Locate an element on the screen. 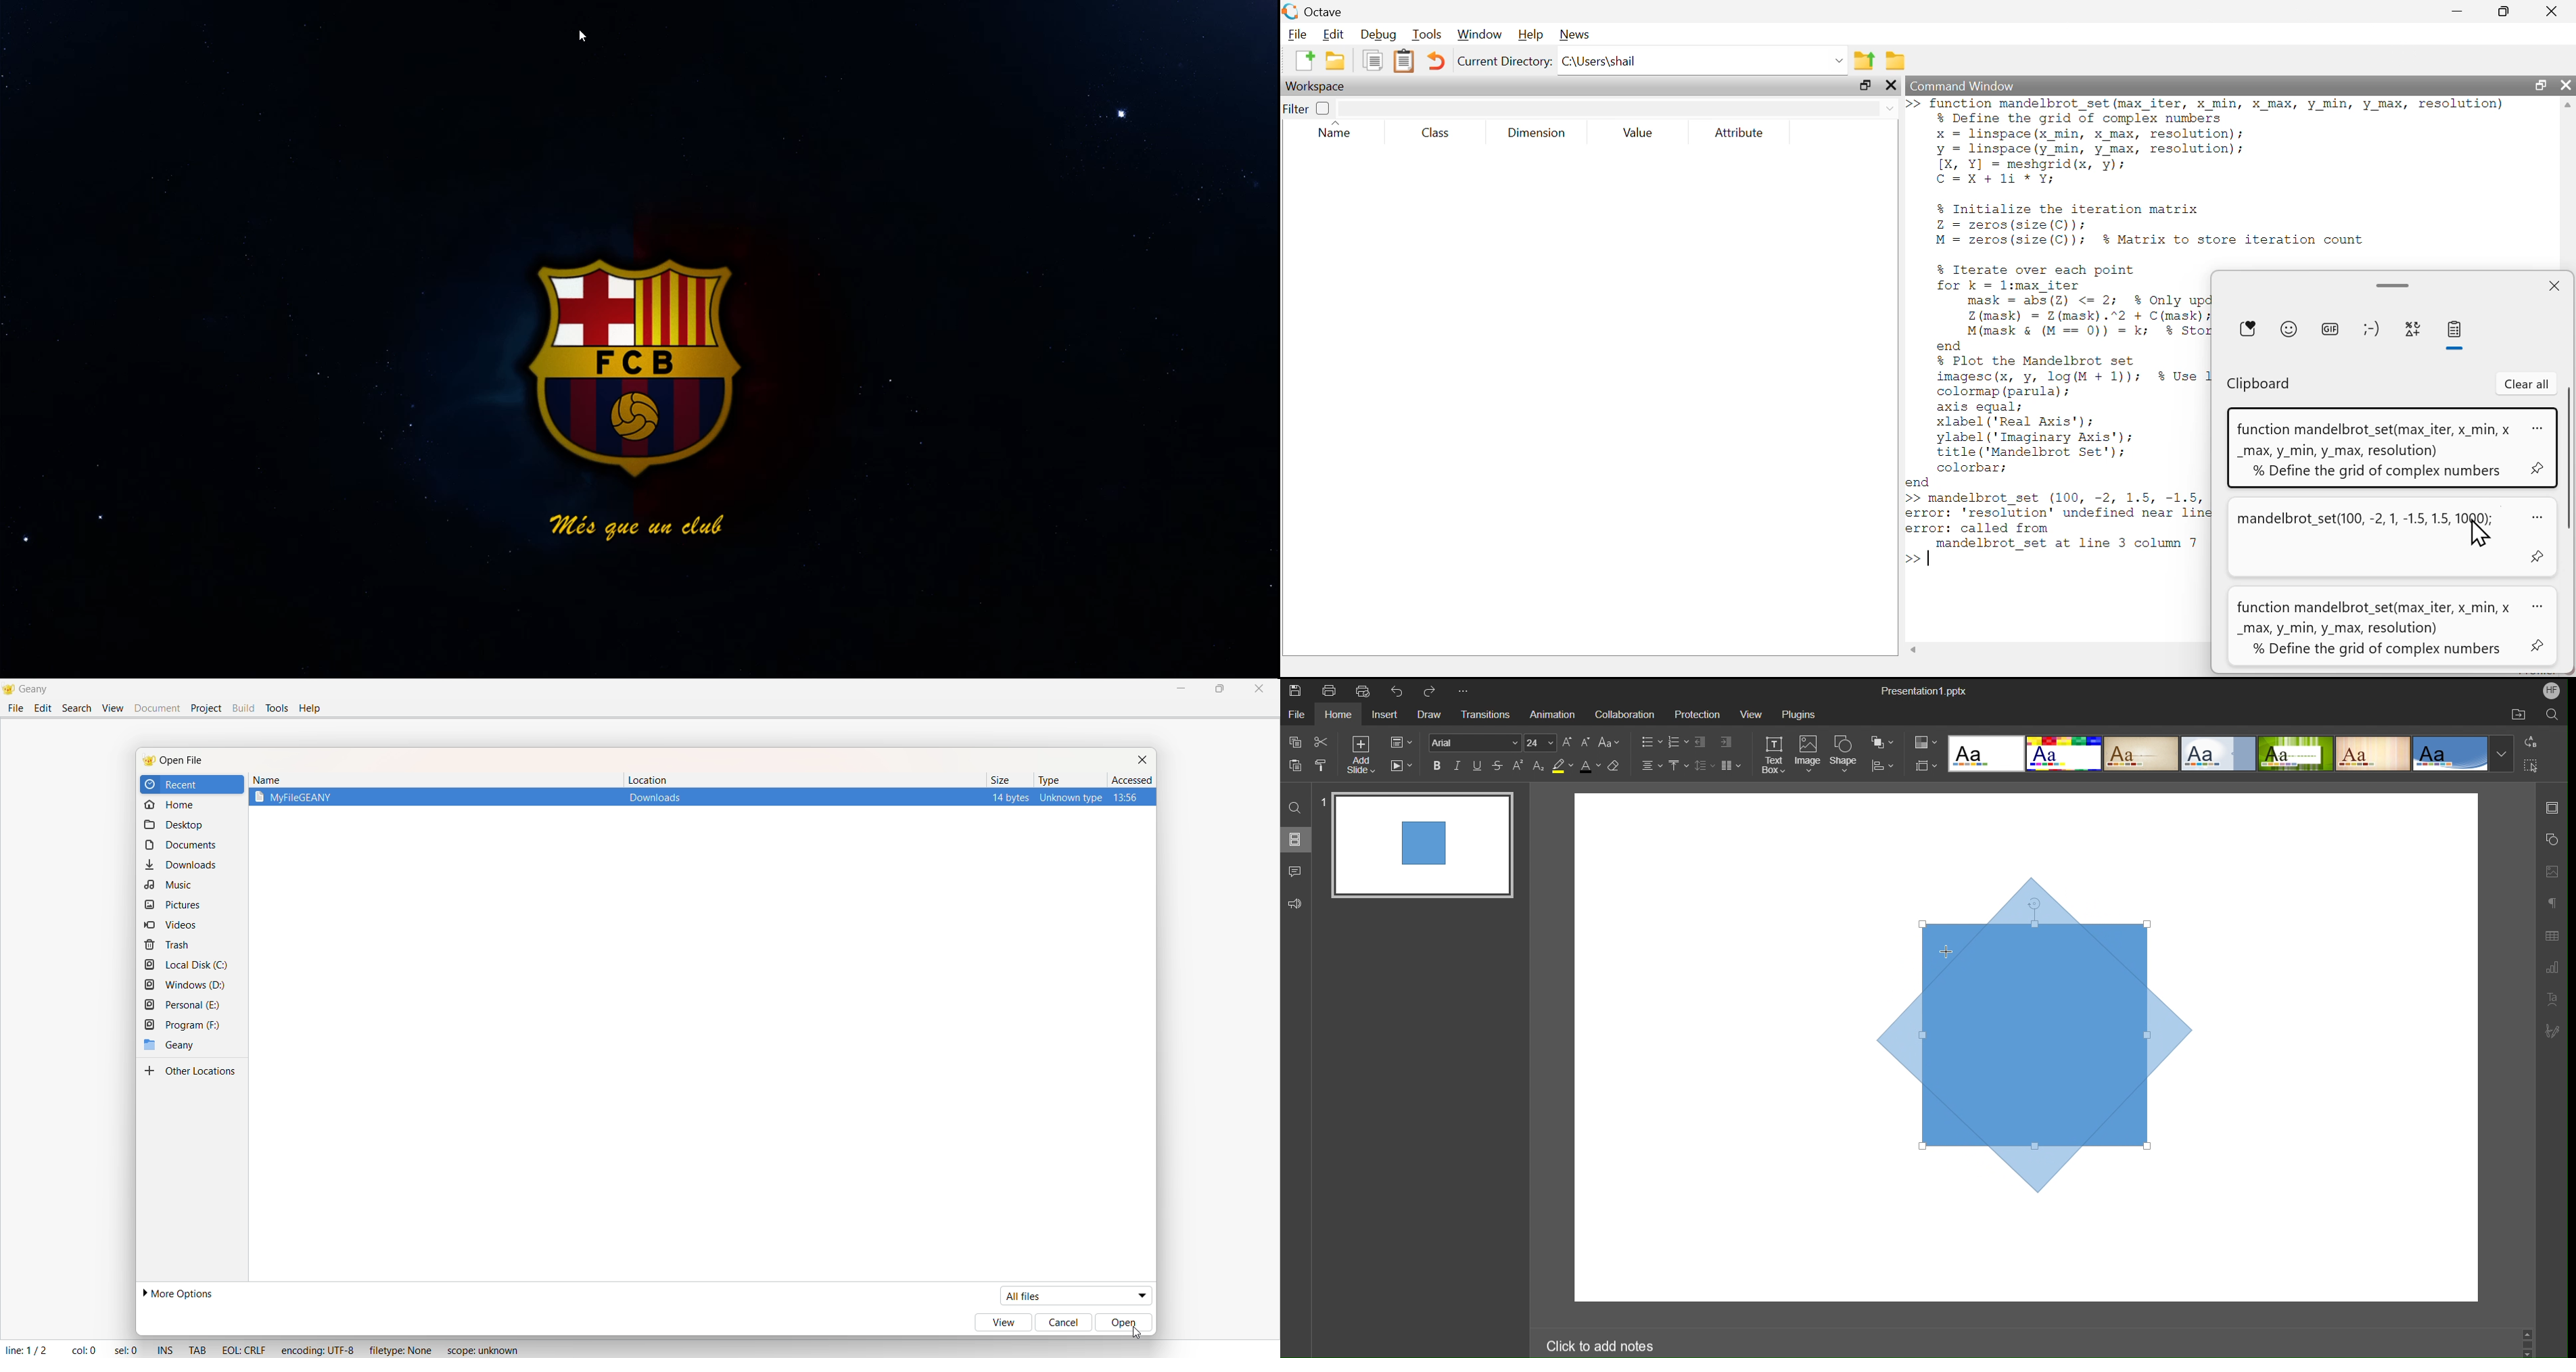 The image size is (2576, 1372). Arrange is located at coordinates (1884, 742).